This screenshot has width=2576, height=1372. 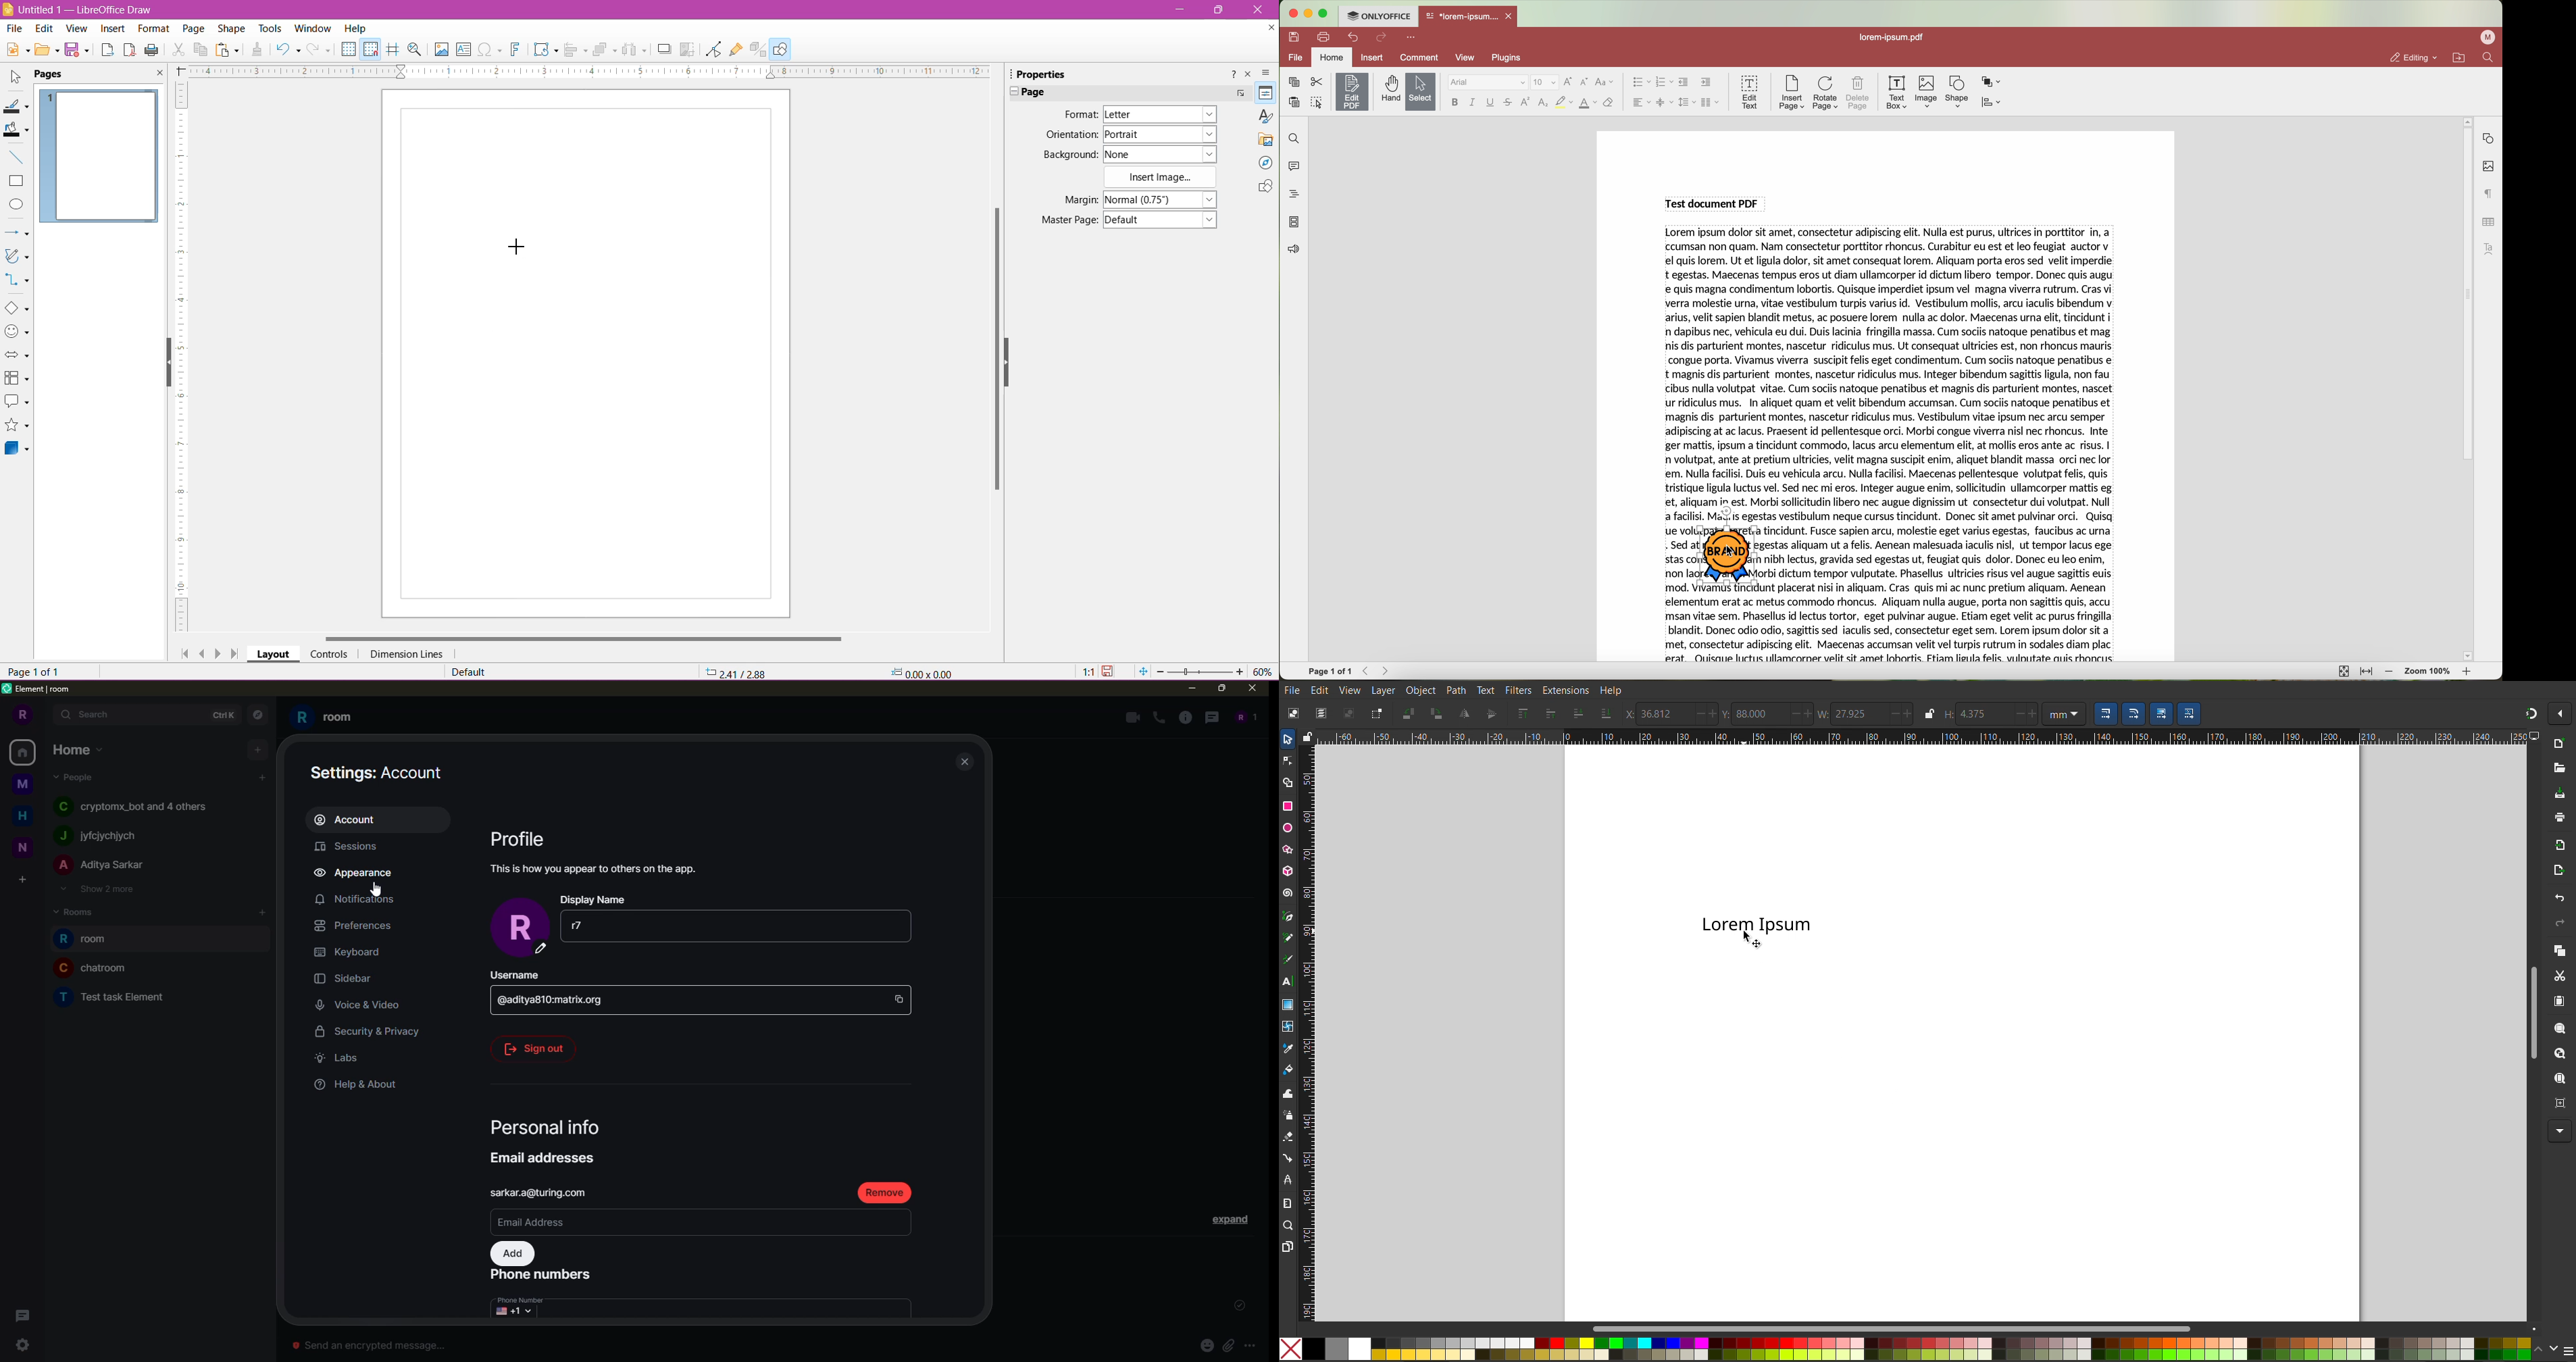 What do you see at coordinates (2559, 976) in the screenshot?
I see `Cut` at bounding box center [2559, 976].